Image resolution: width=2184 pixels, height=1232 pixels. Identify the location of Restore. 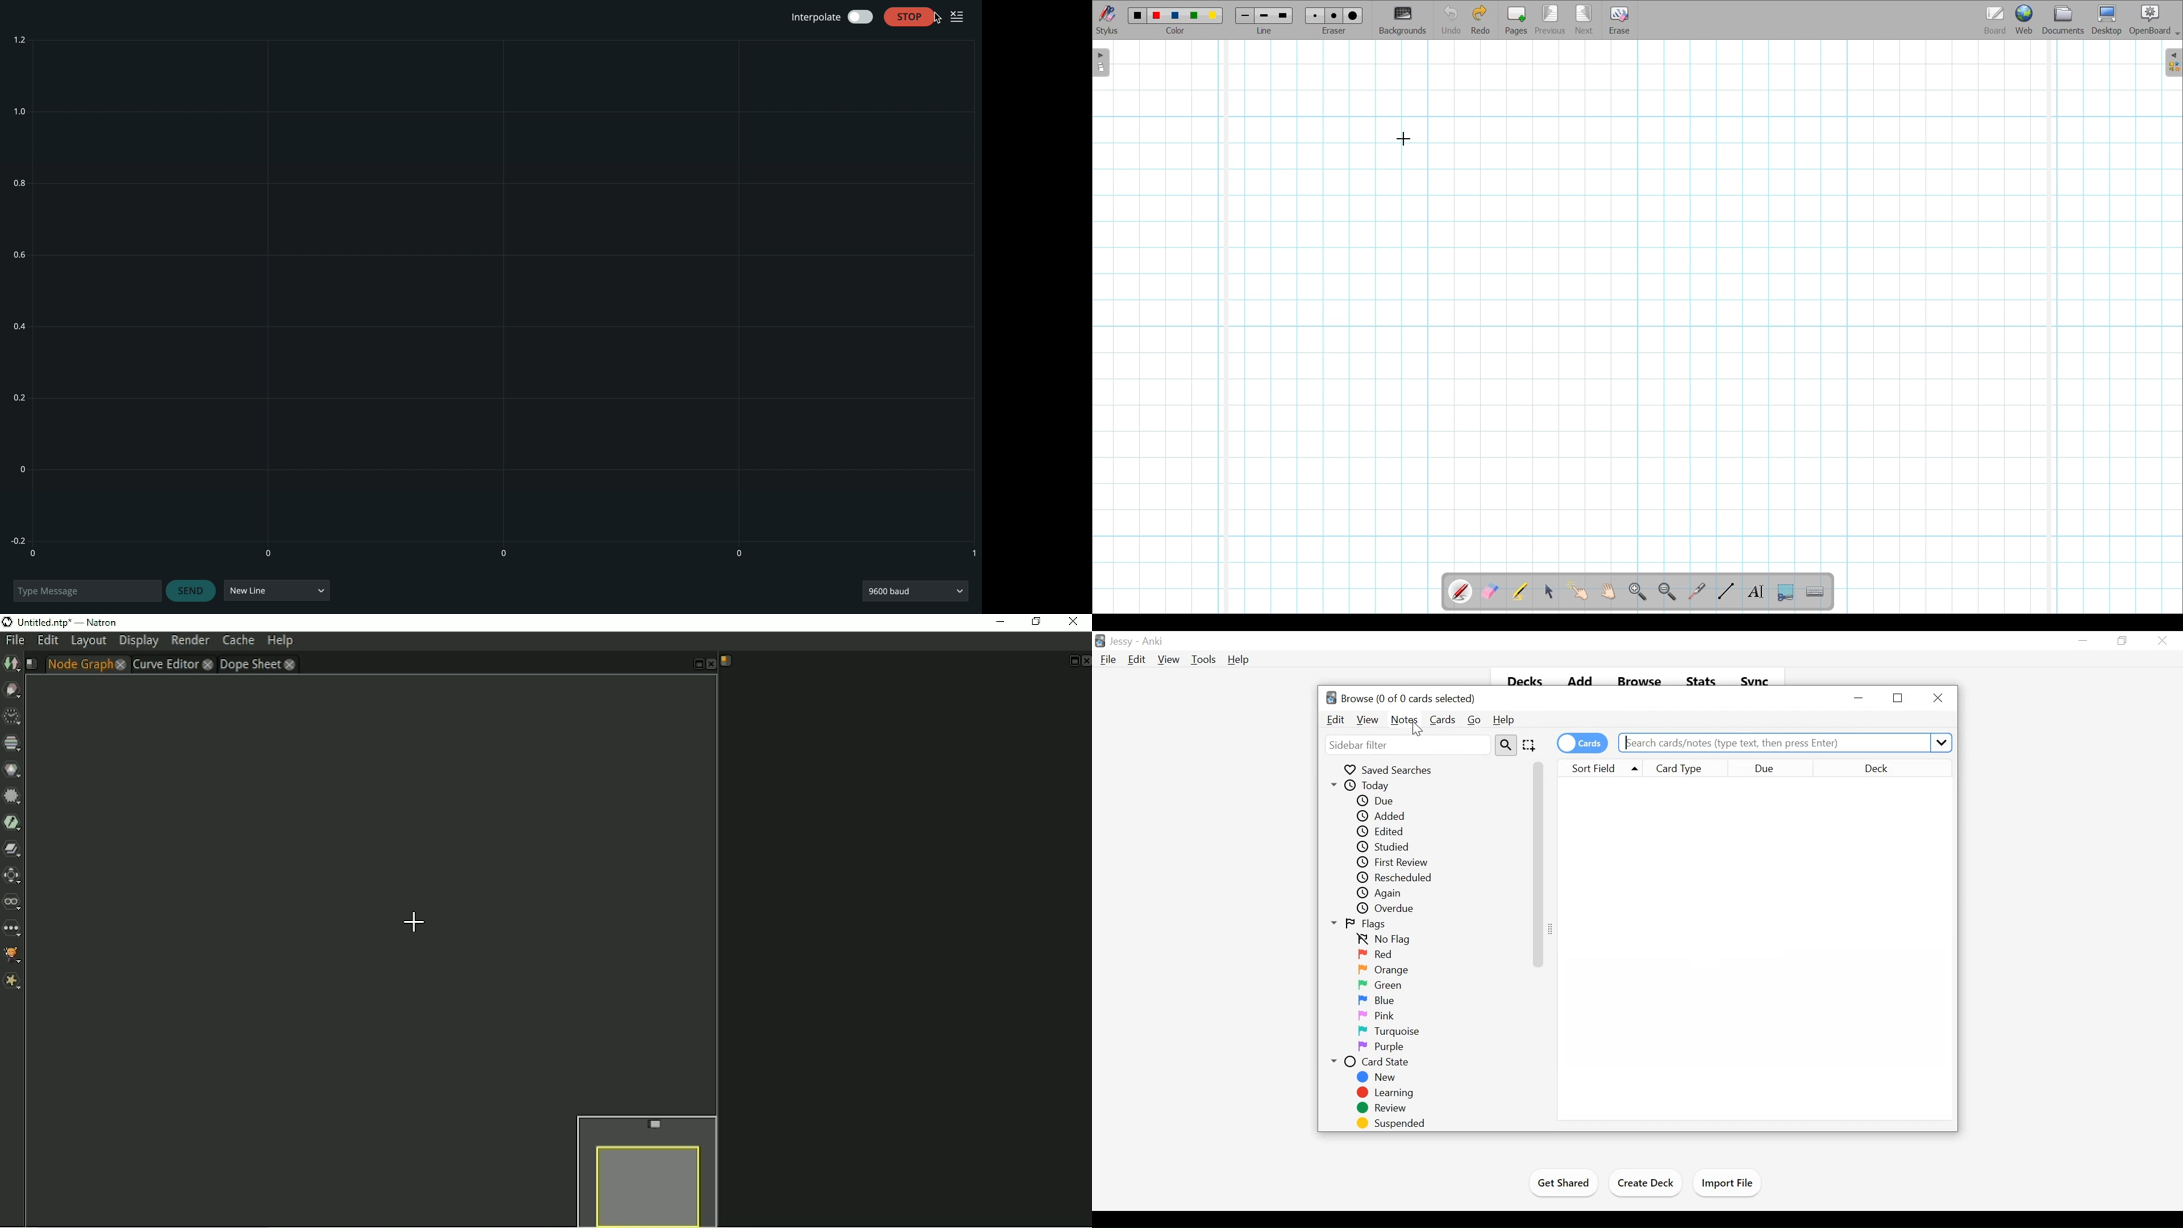
(1899, 698).